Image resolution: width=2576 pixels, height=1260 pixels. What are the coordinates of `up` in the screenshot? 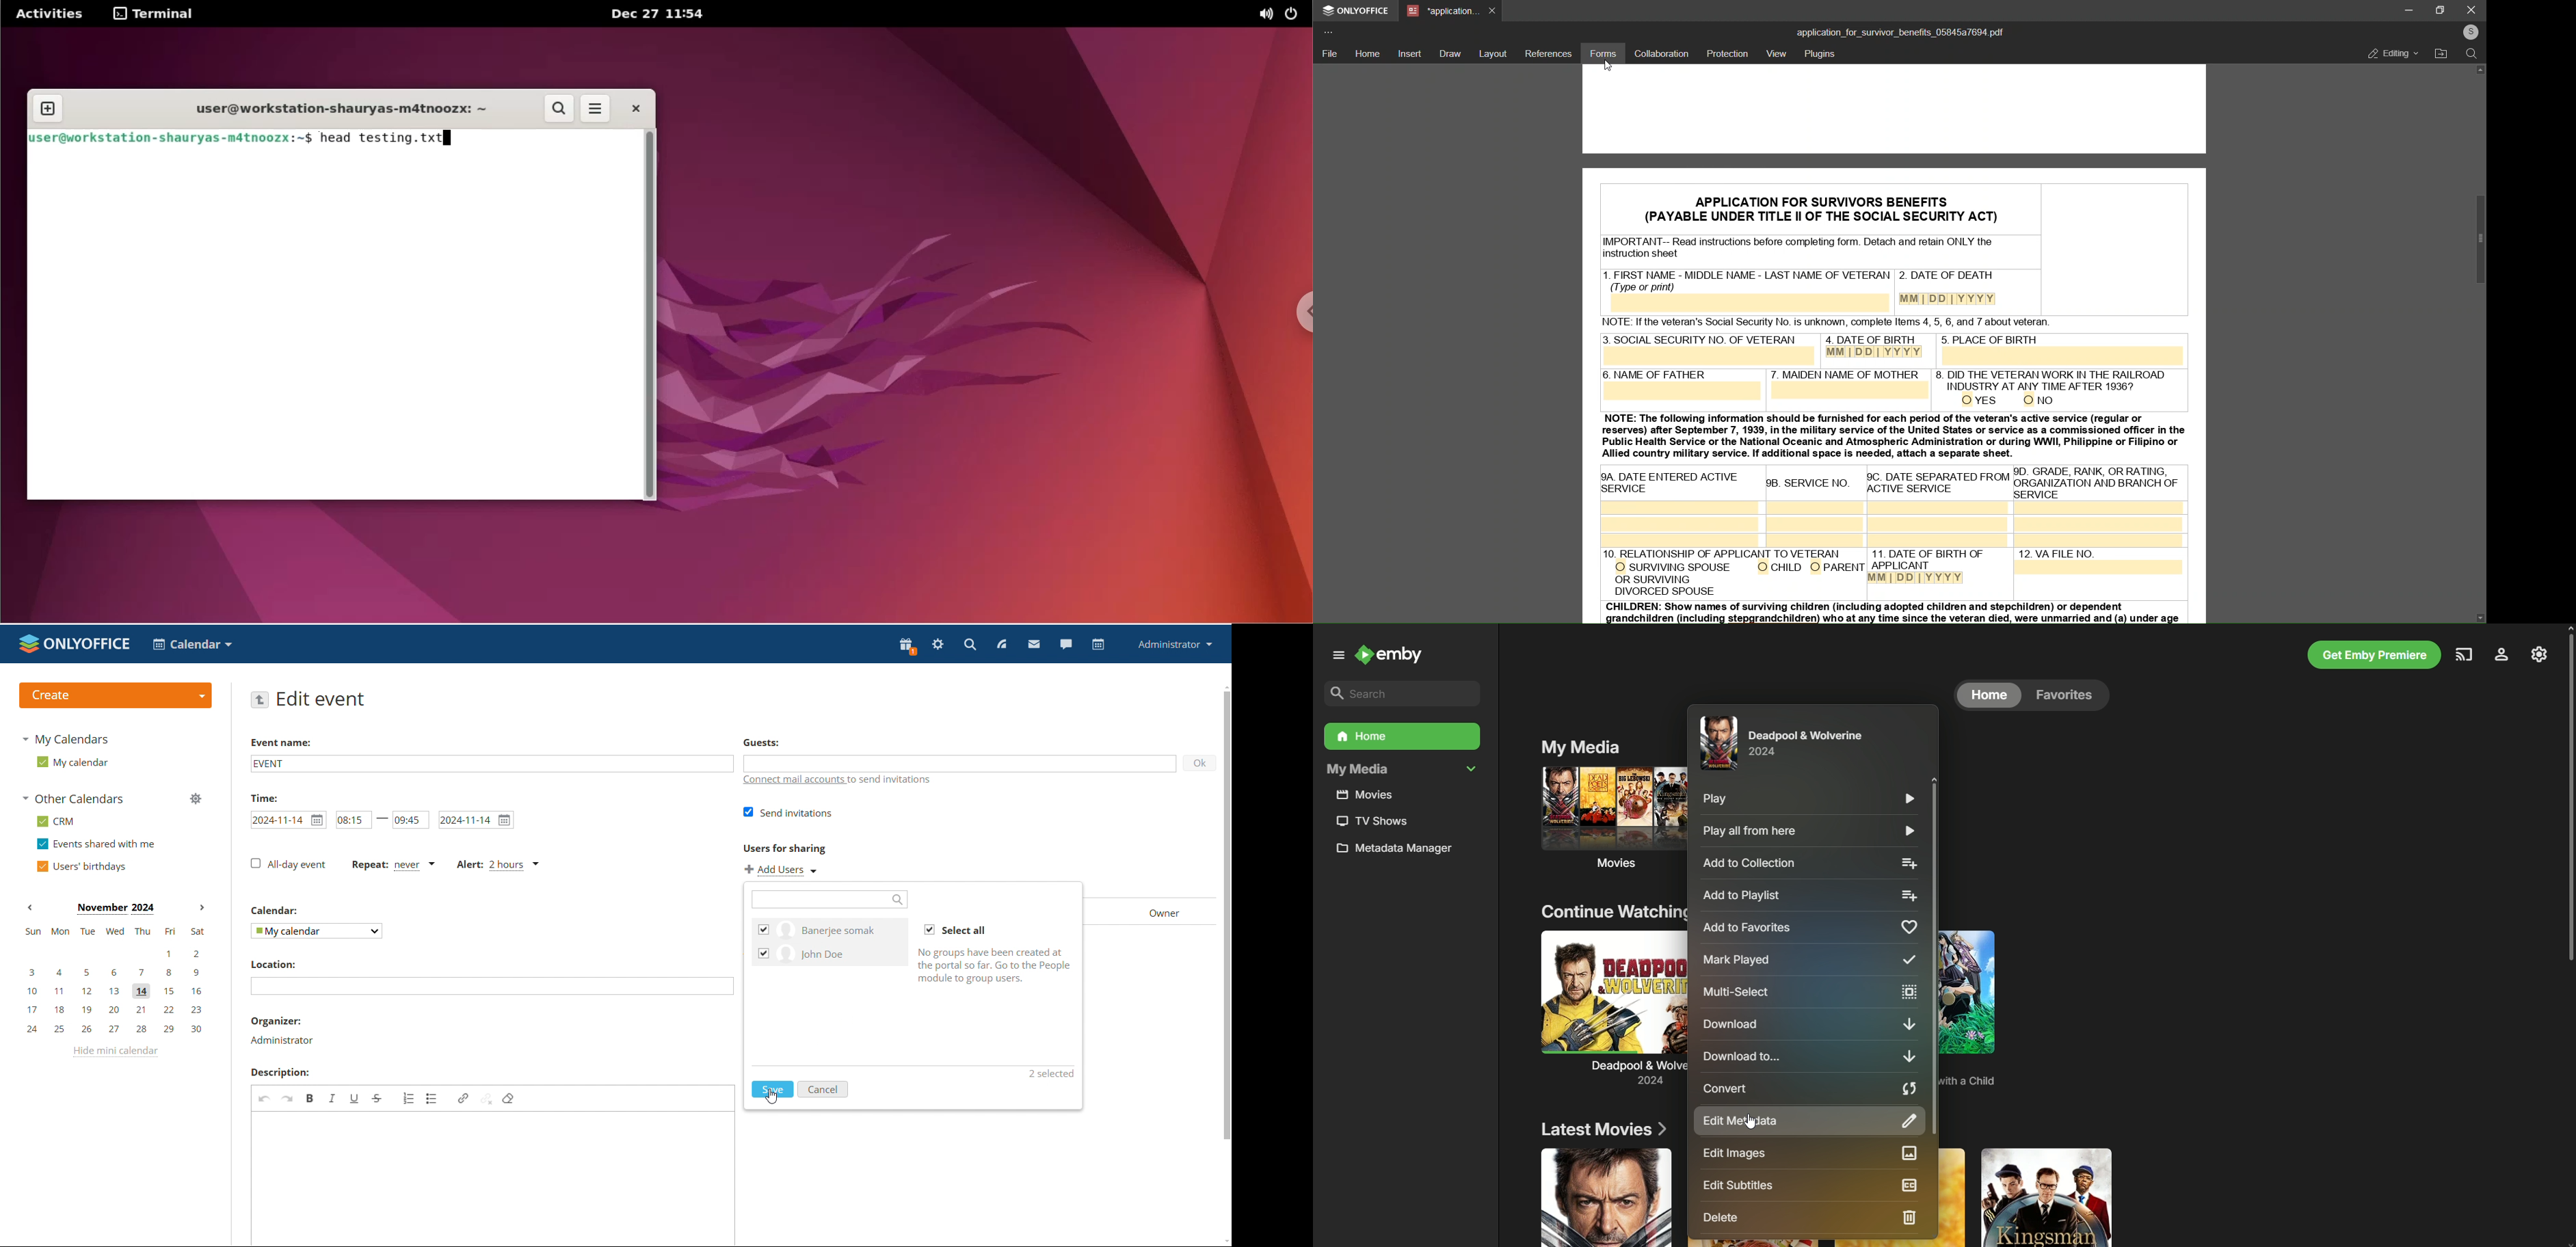 It's located at (2480, 72).